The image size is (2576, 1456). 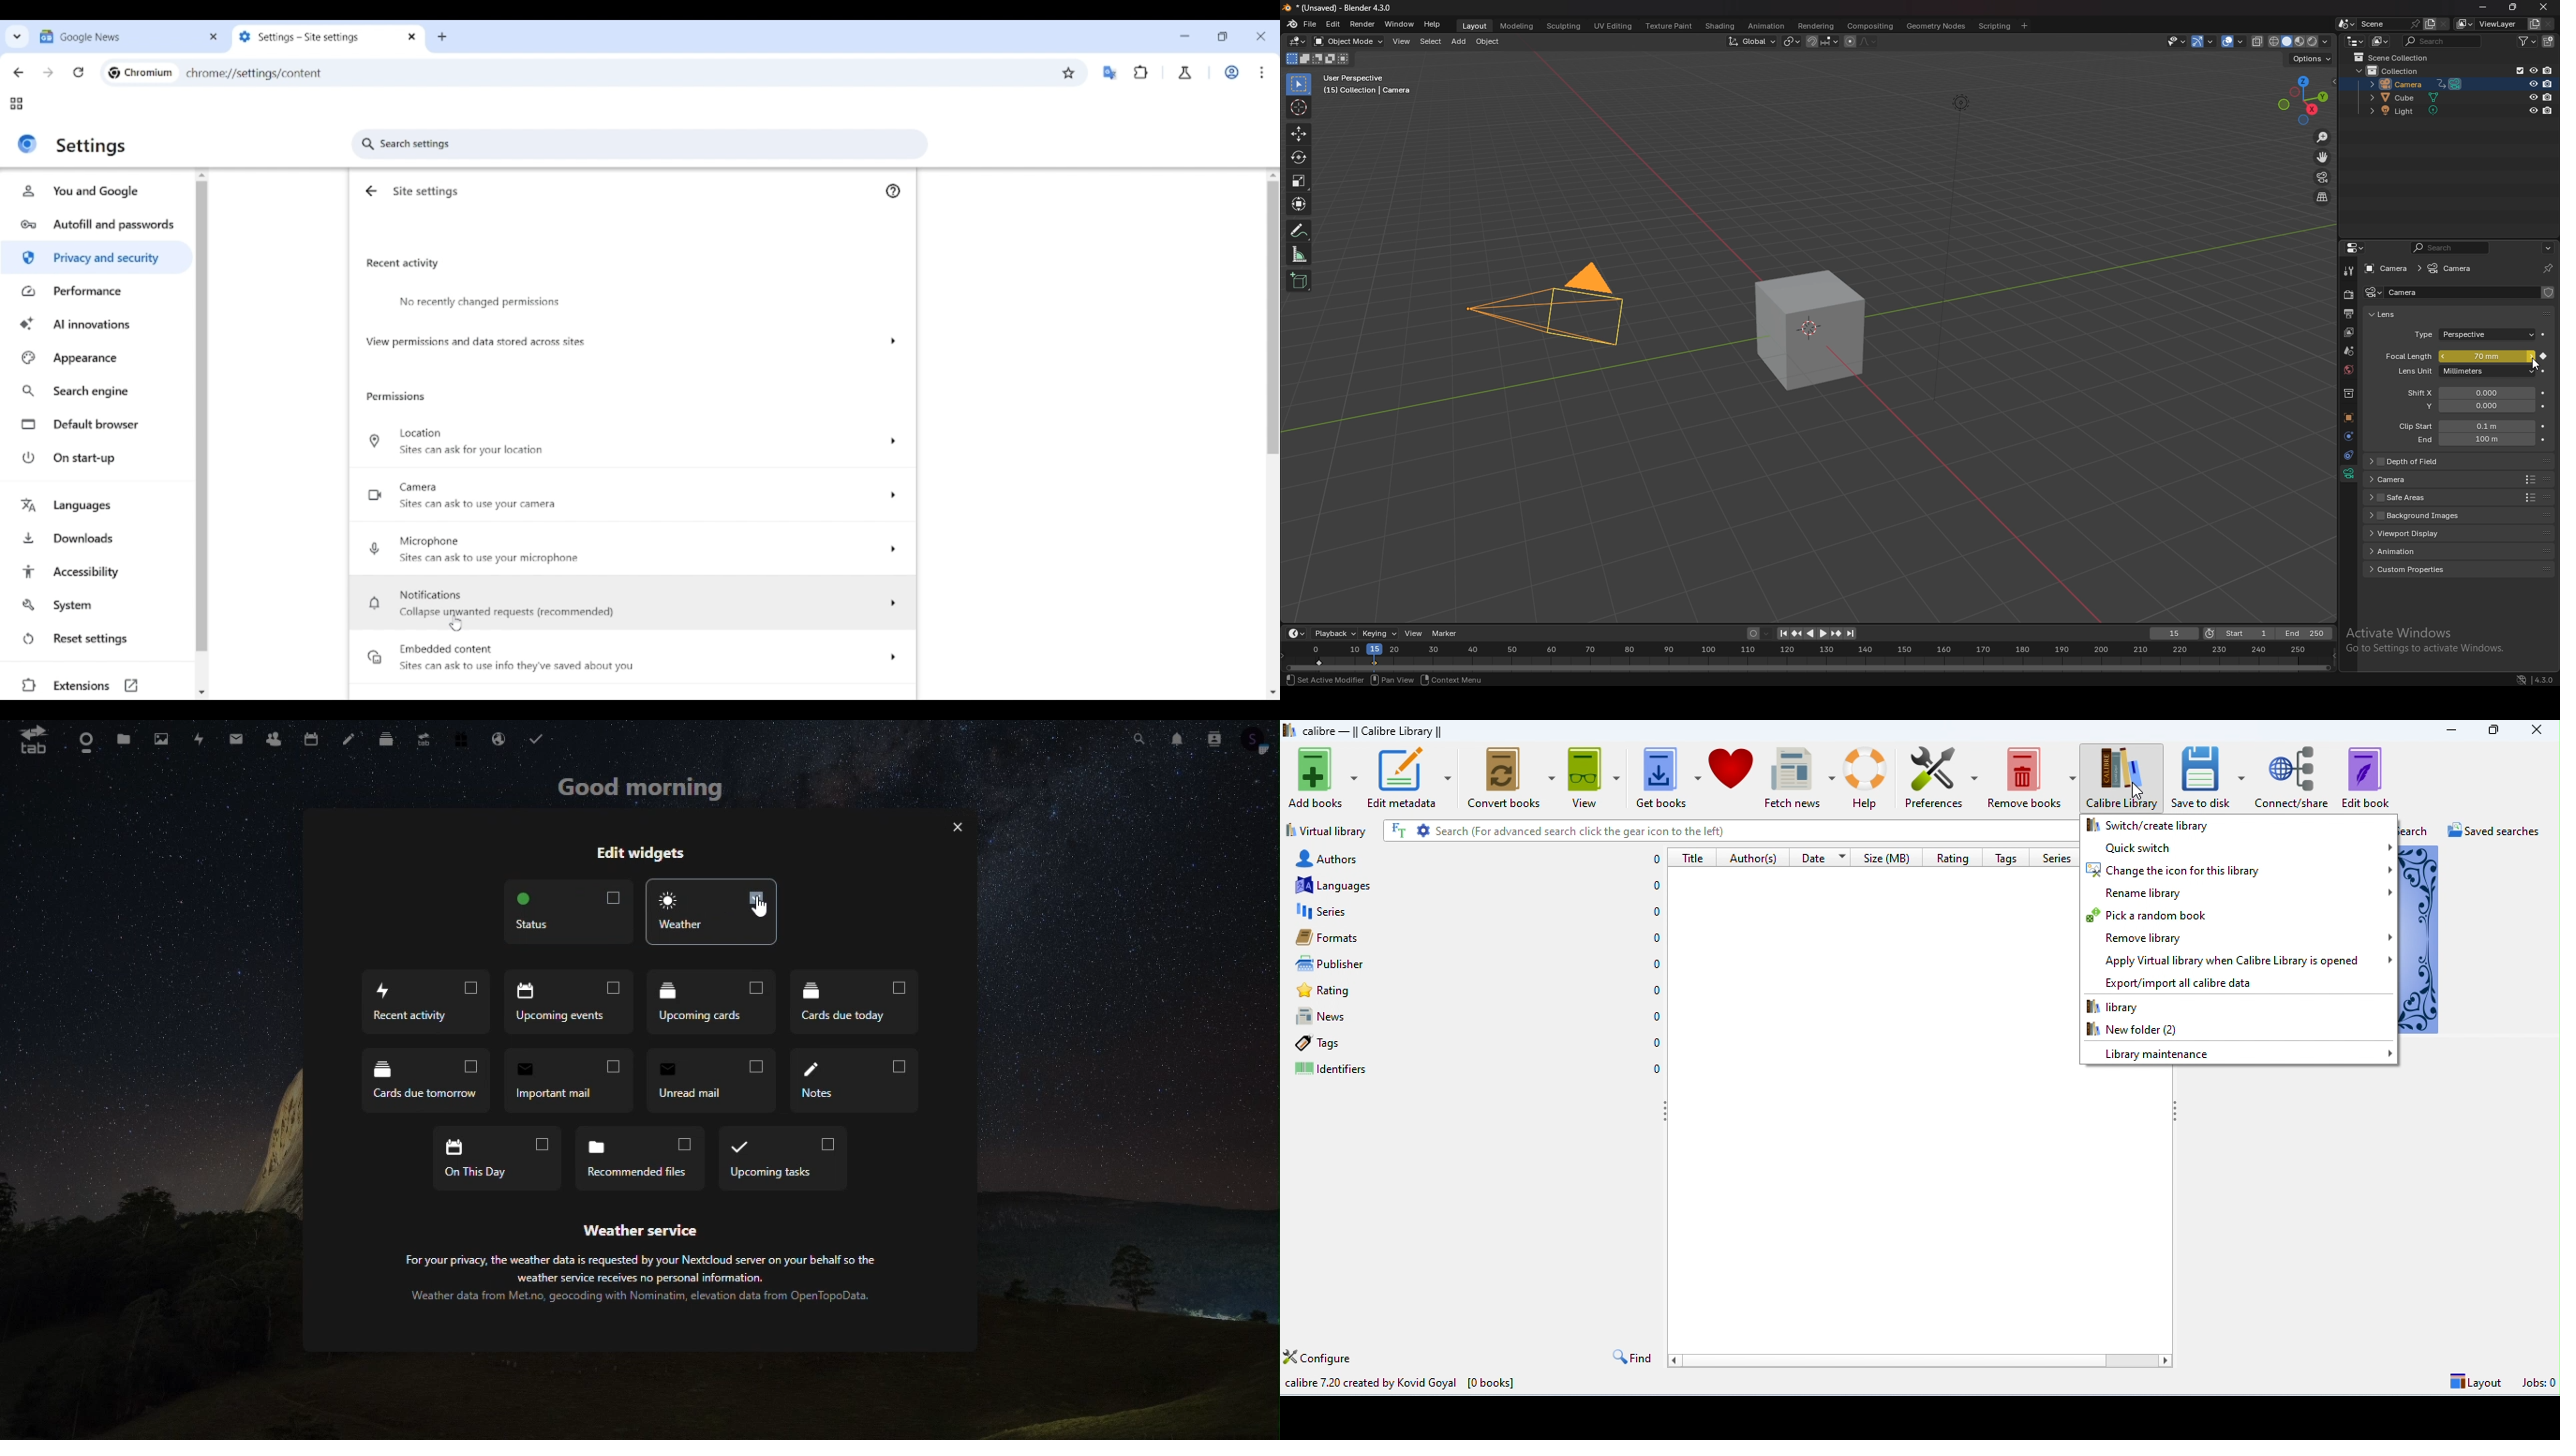 I want to click on convert metadata, so click(x=1511, y=779).